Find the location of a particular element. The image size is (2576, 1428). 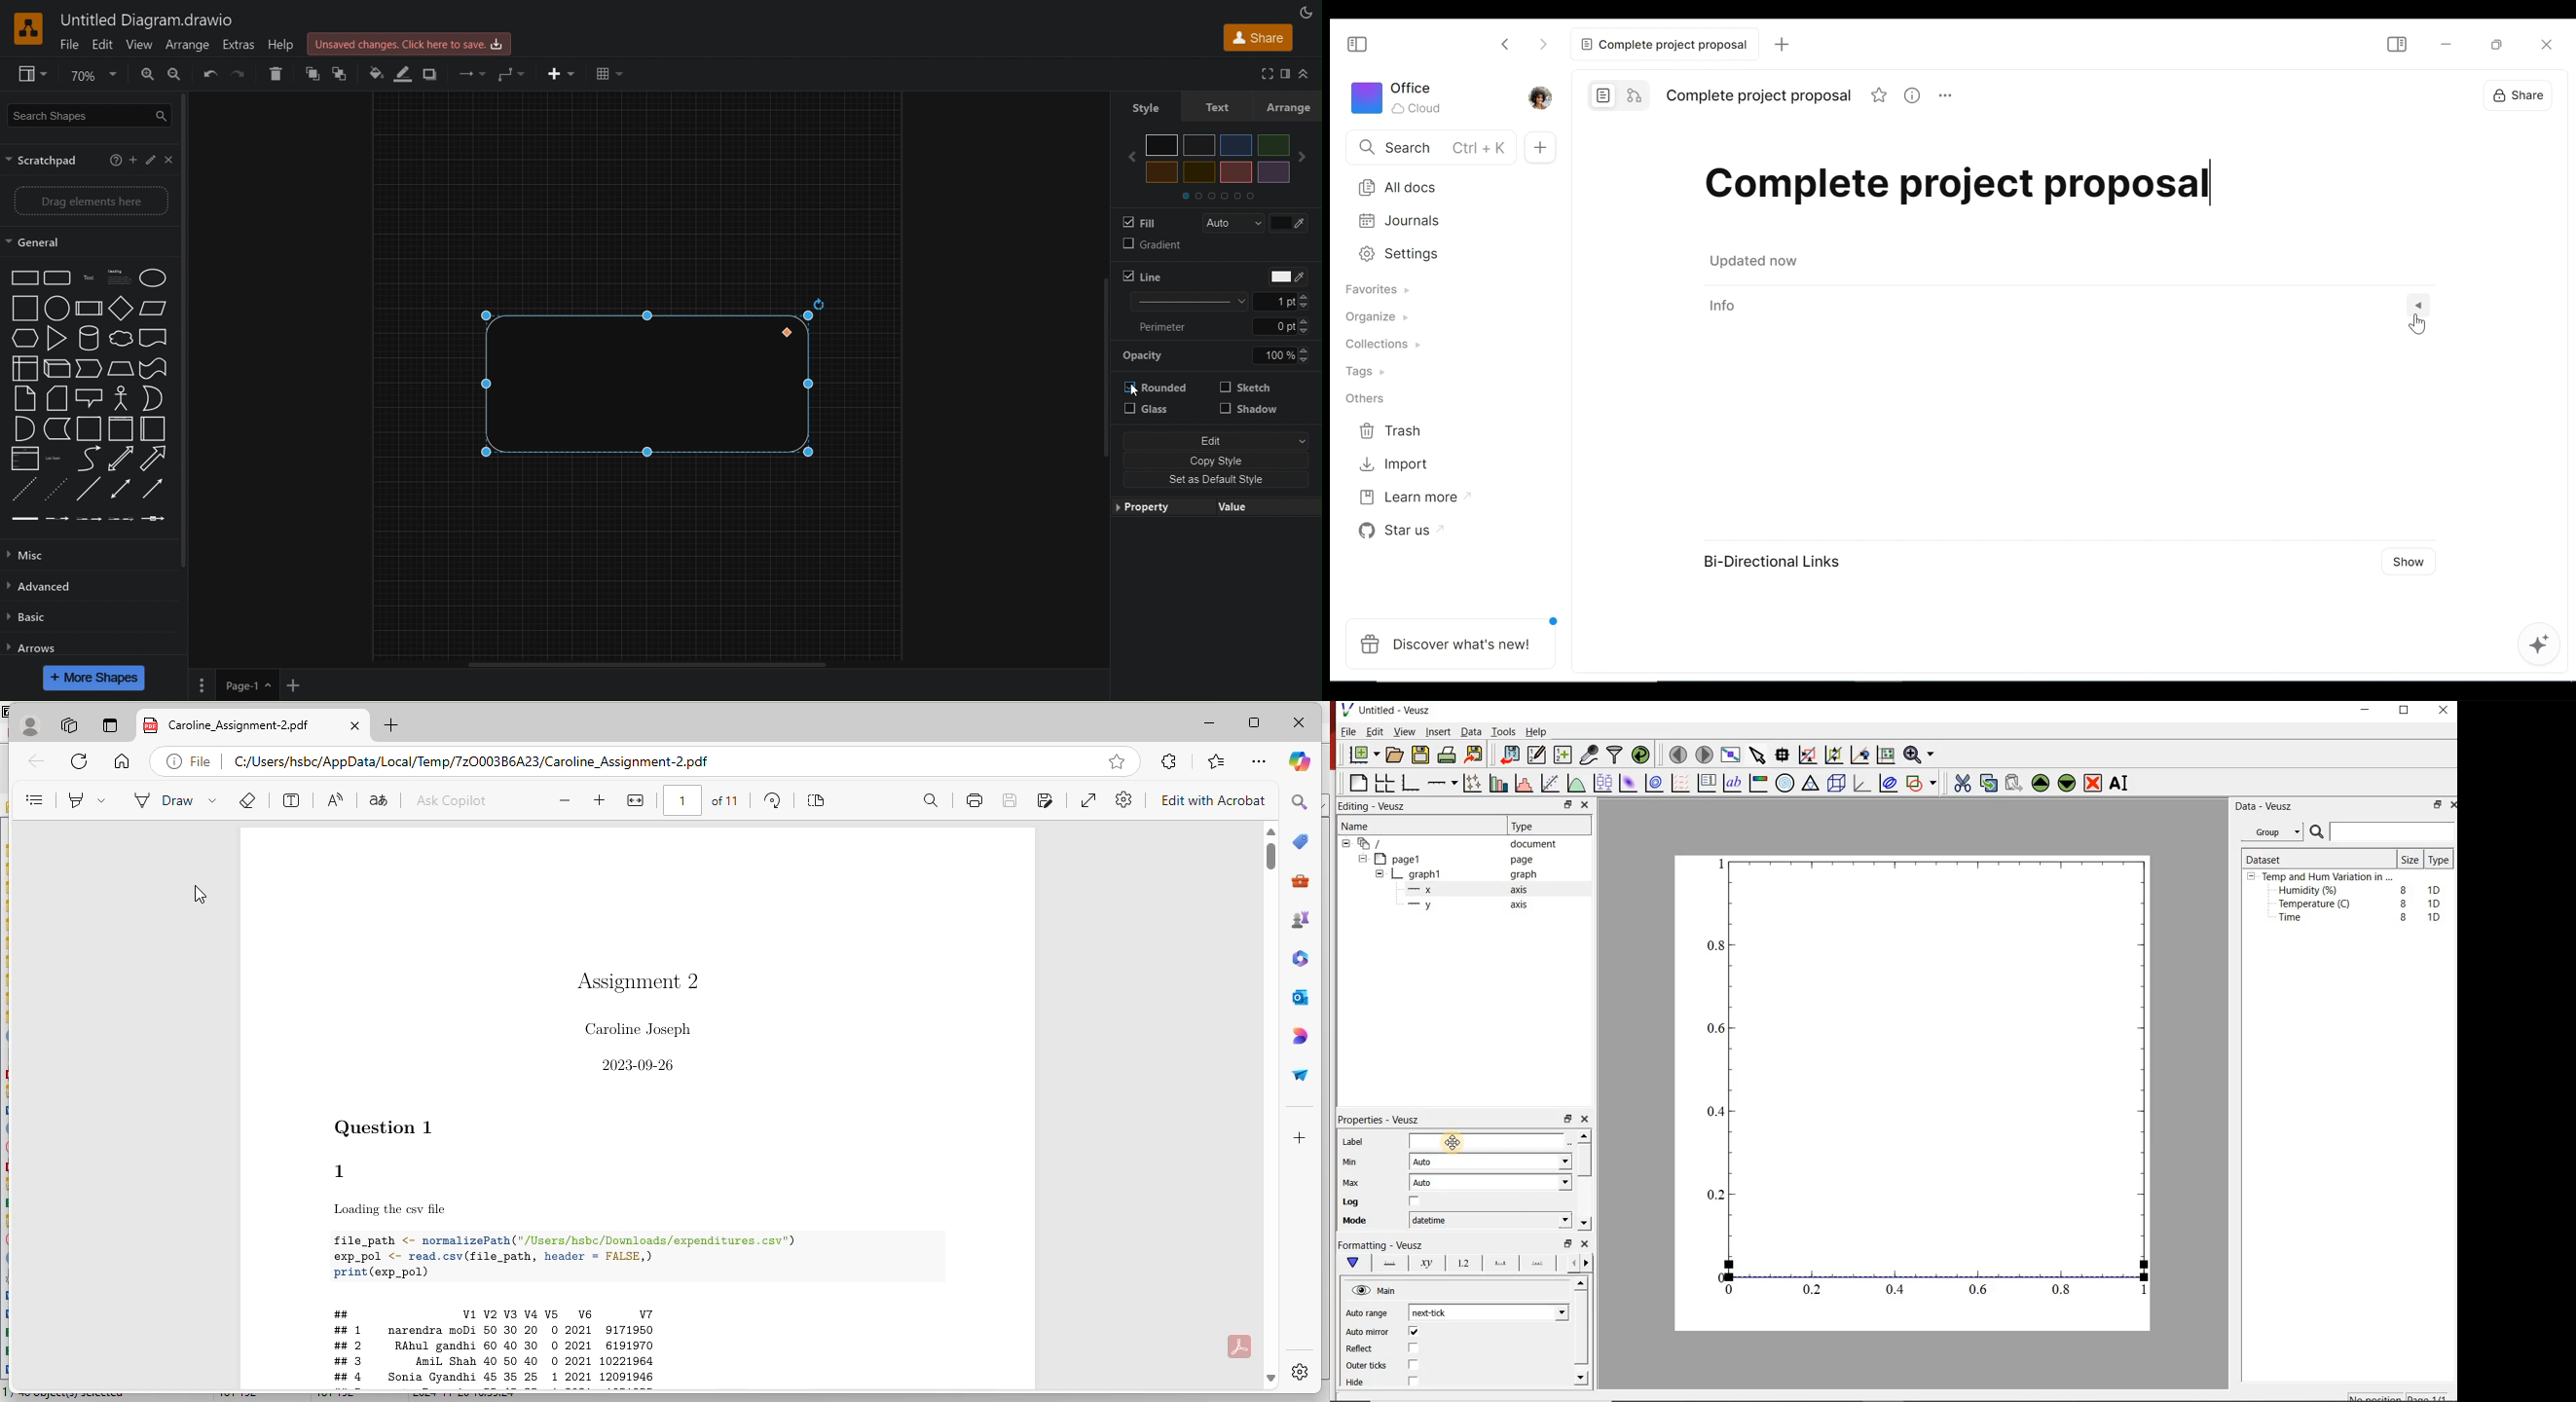

Scratchpad is located at coordinates (45, 161).